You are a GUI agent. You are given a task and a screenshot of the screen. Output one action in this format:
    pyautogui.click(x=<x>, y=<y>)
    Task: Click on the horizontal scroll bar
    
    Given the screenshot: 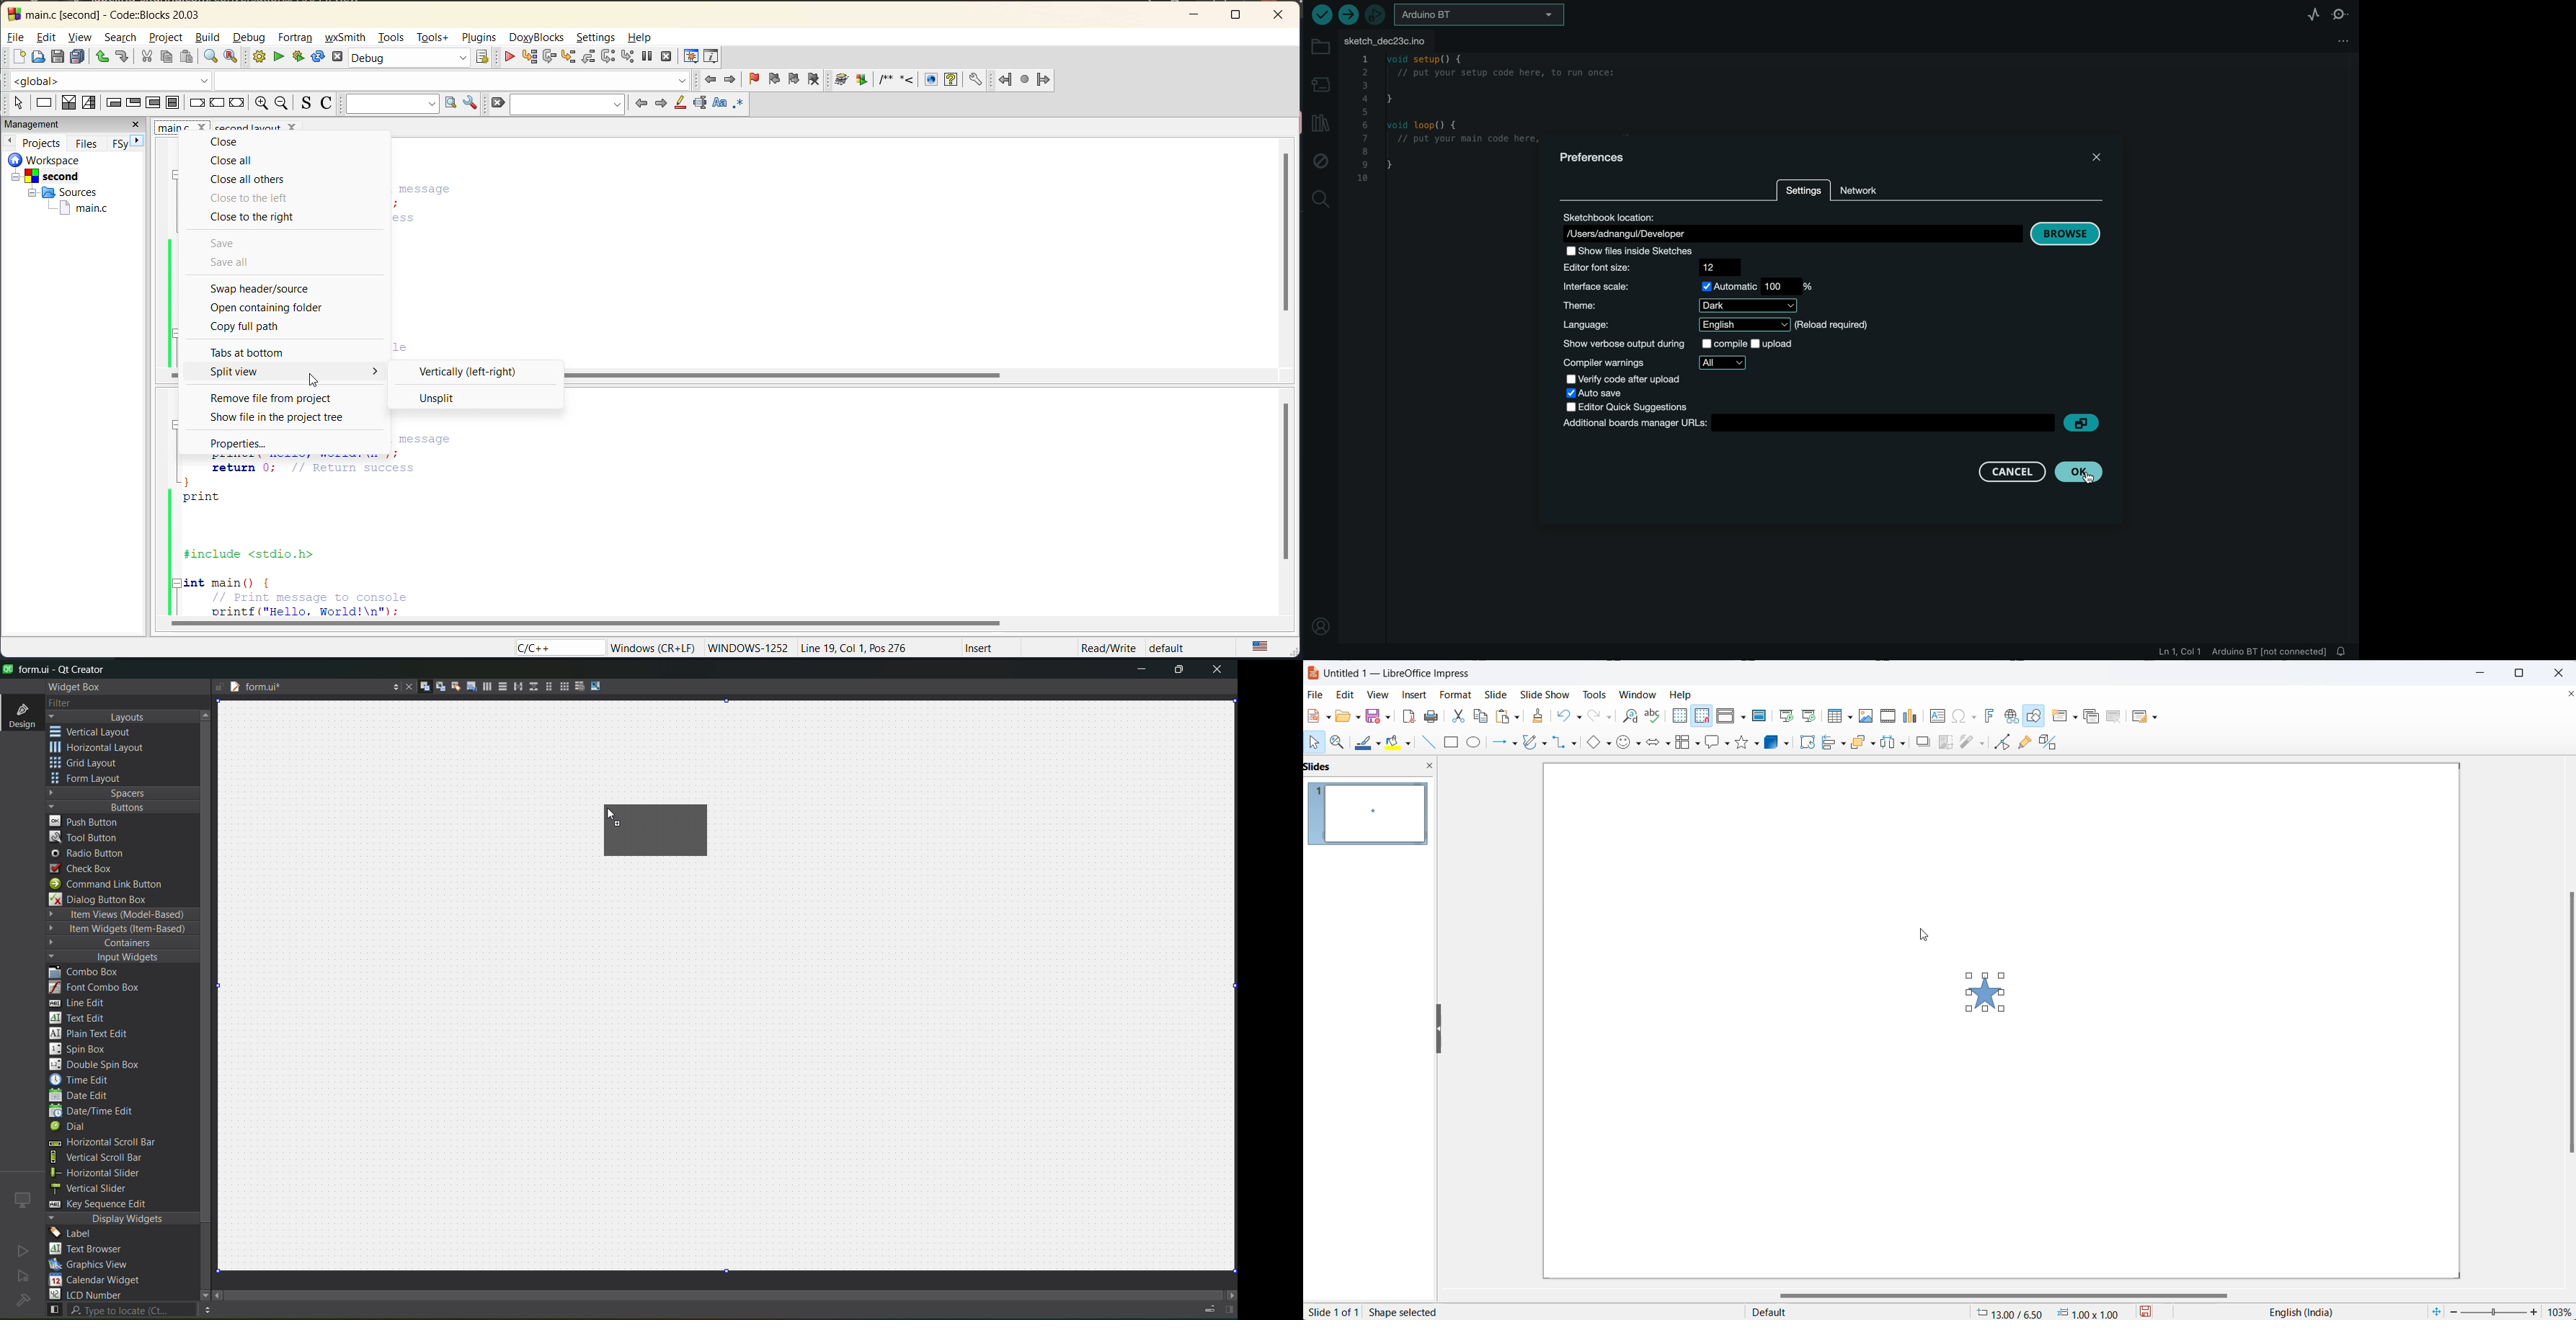 What is the action you would take?
    pyautogui.click(x=587, y=623)
    